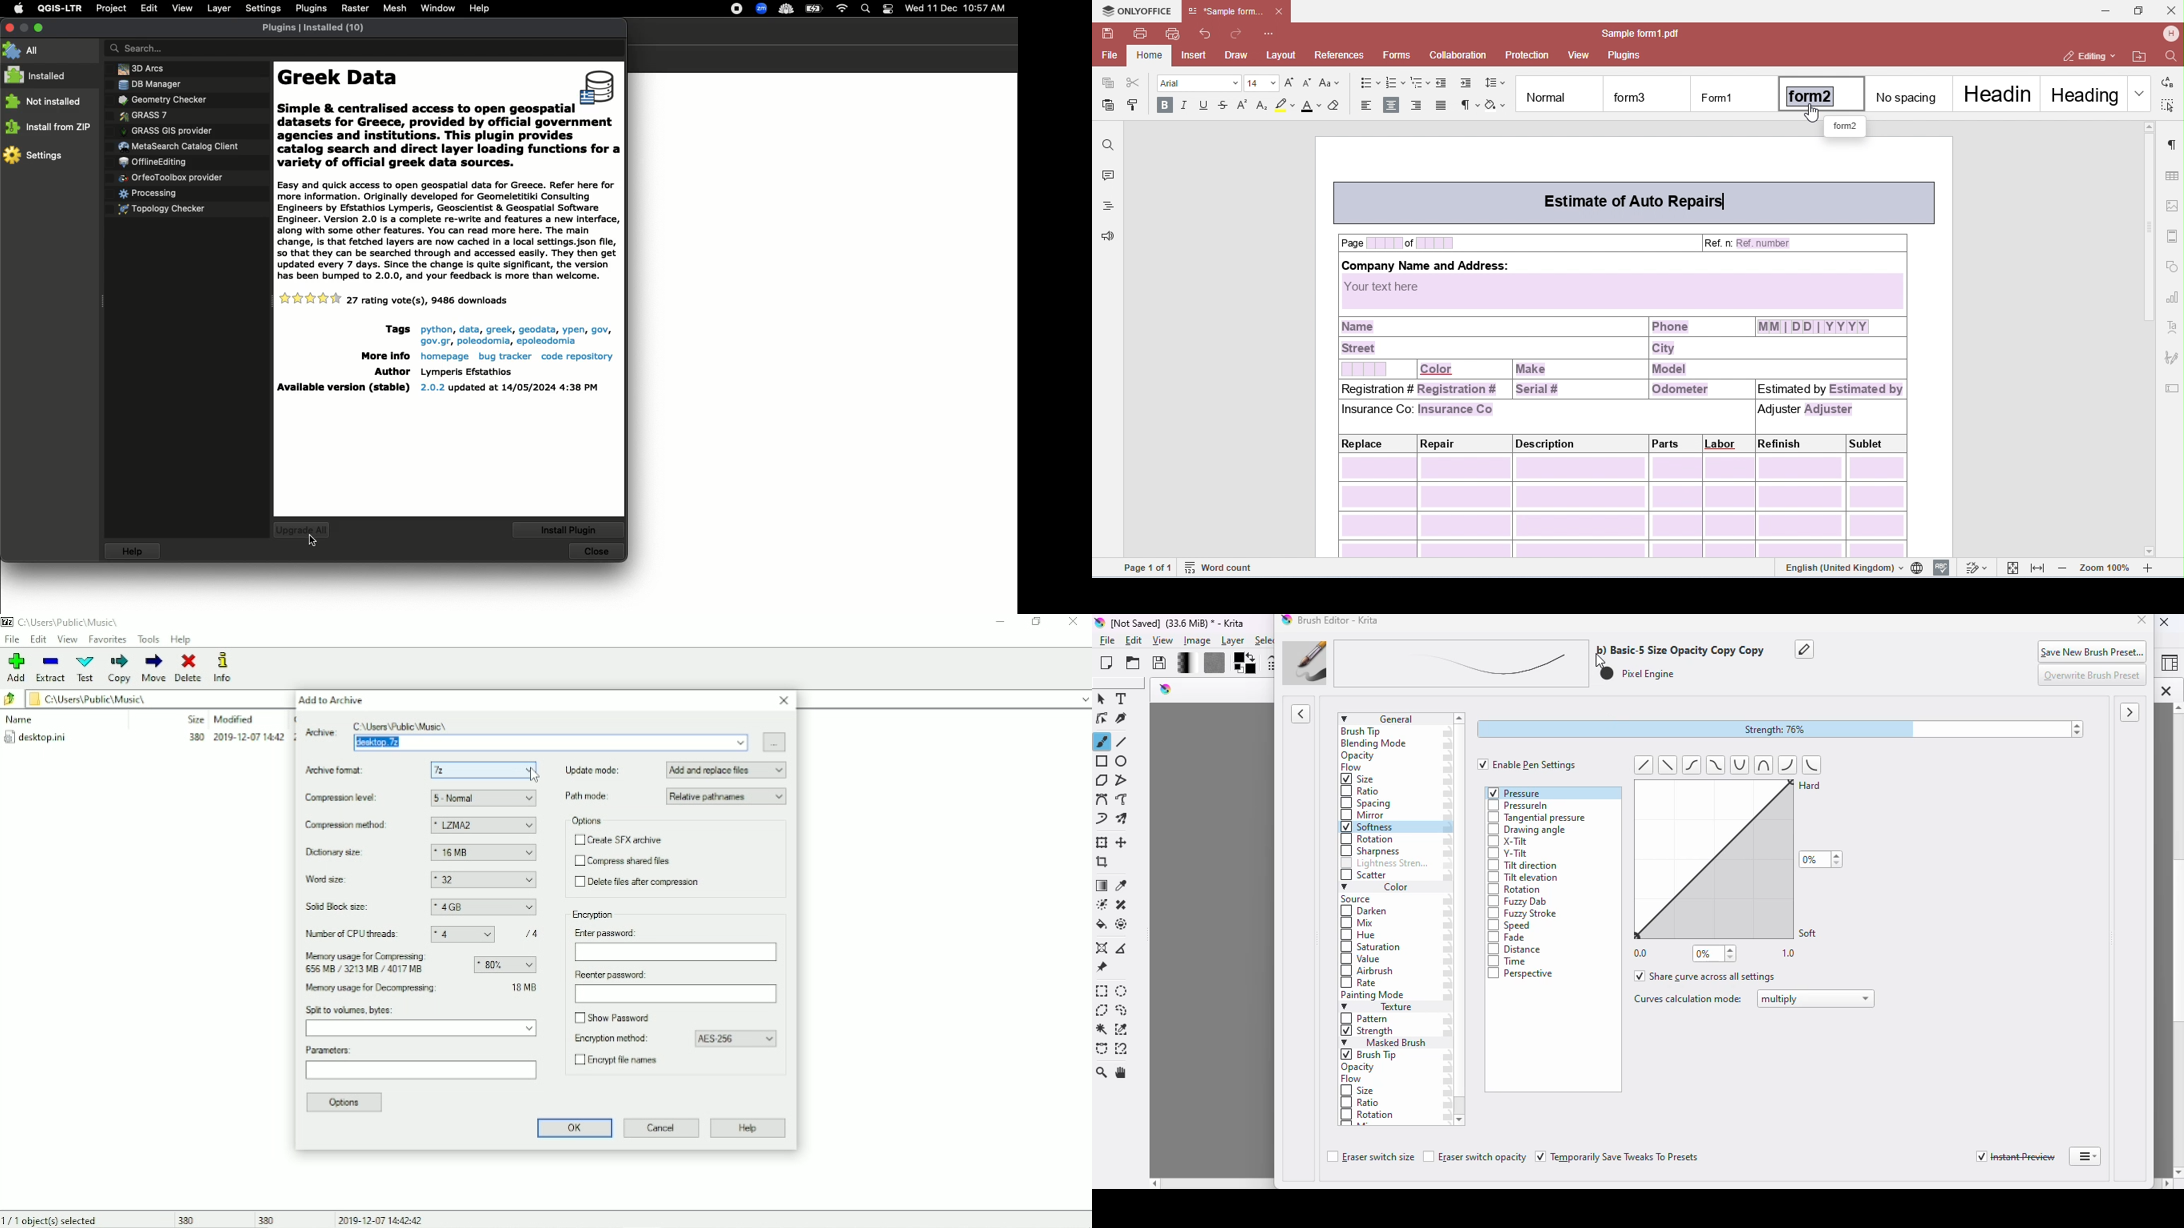  Describe the element at coordinates (1122, 799) in the screenshot. I see `freehand path tool` at that location.